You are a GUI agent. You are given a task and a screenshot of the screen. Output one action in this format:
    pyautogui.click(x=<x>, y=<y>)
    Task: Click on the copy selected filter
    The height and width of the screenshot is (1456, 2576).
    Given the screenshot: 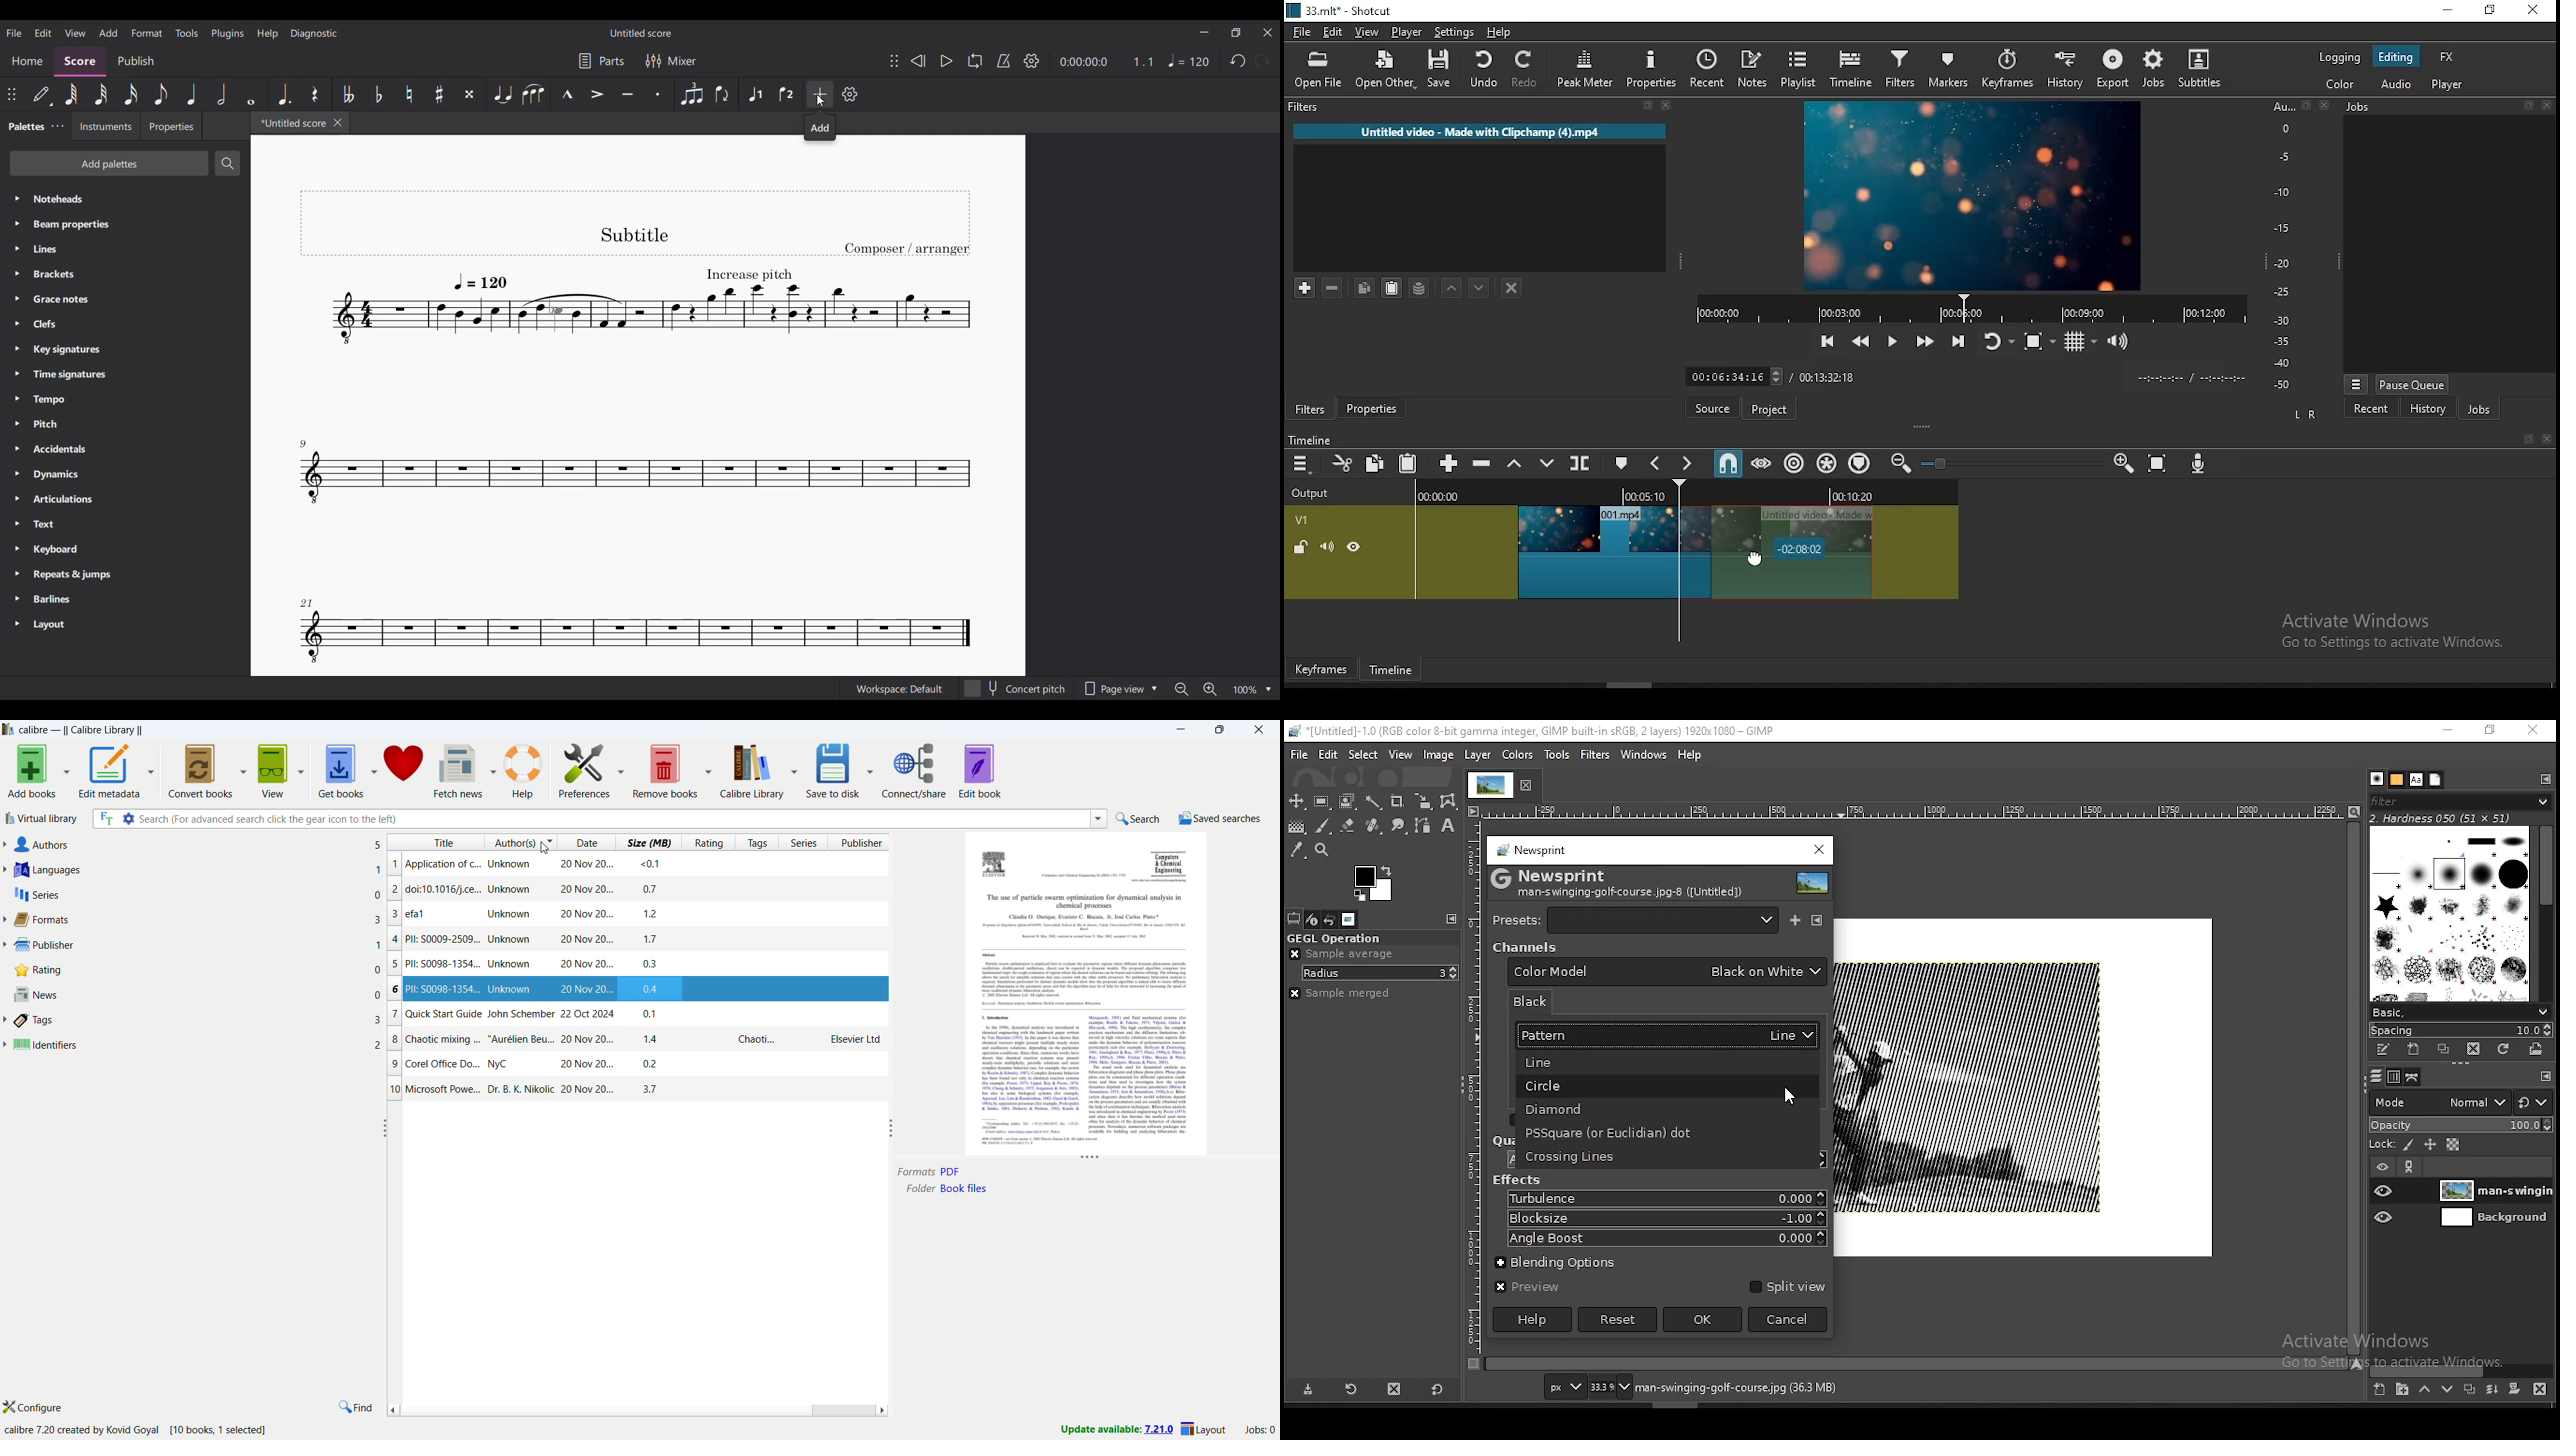 What is the action you would take?
    pyautogui.click(x=1363, y=287)
    